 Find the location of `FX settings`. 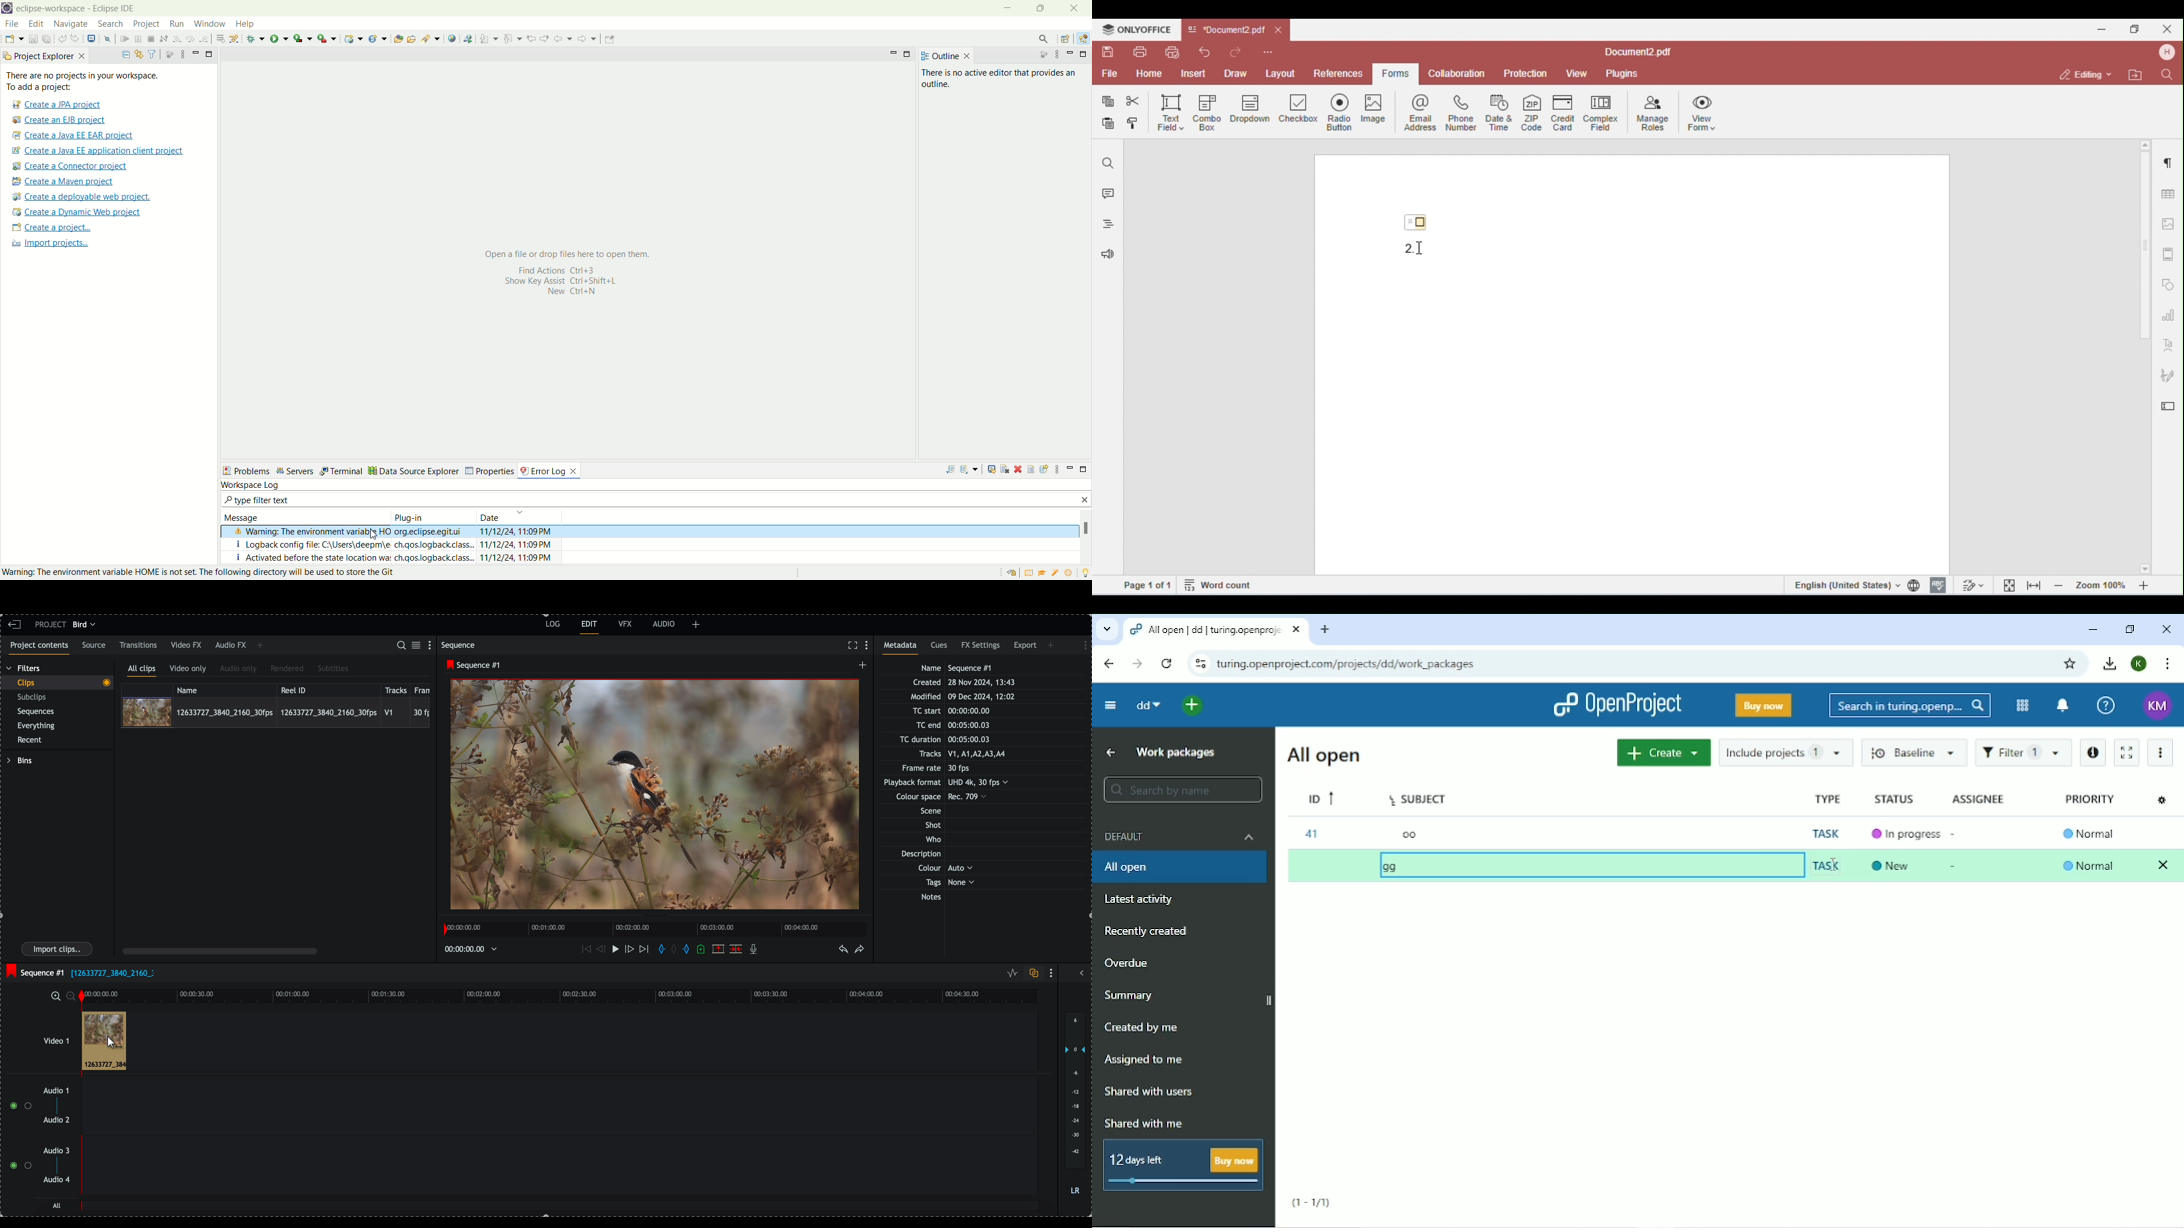

FX settings is located at coordinates (982, 647).